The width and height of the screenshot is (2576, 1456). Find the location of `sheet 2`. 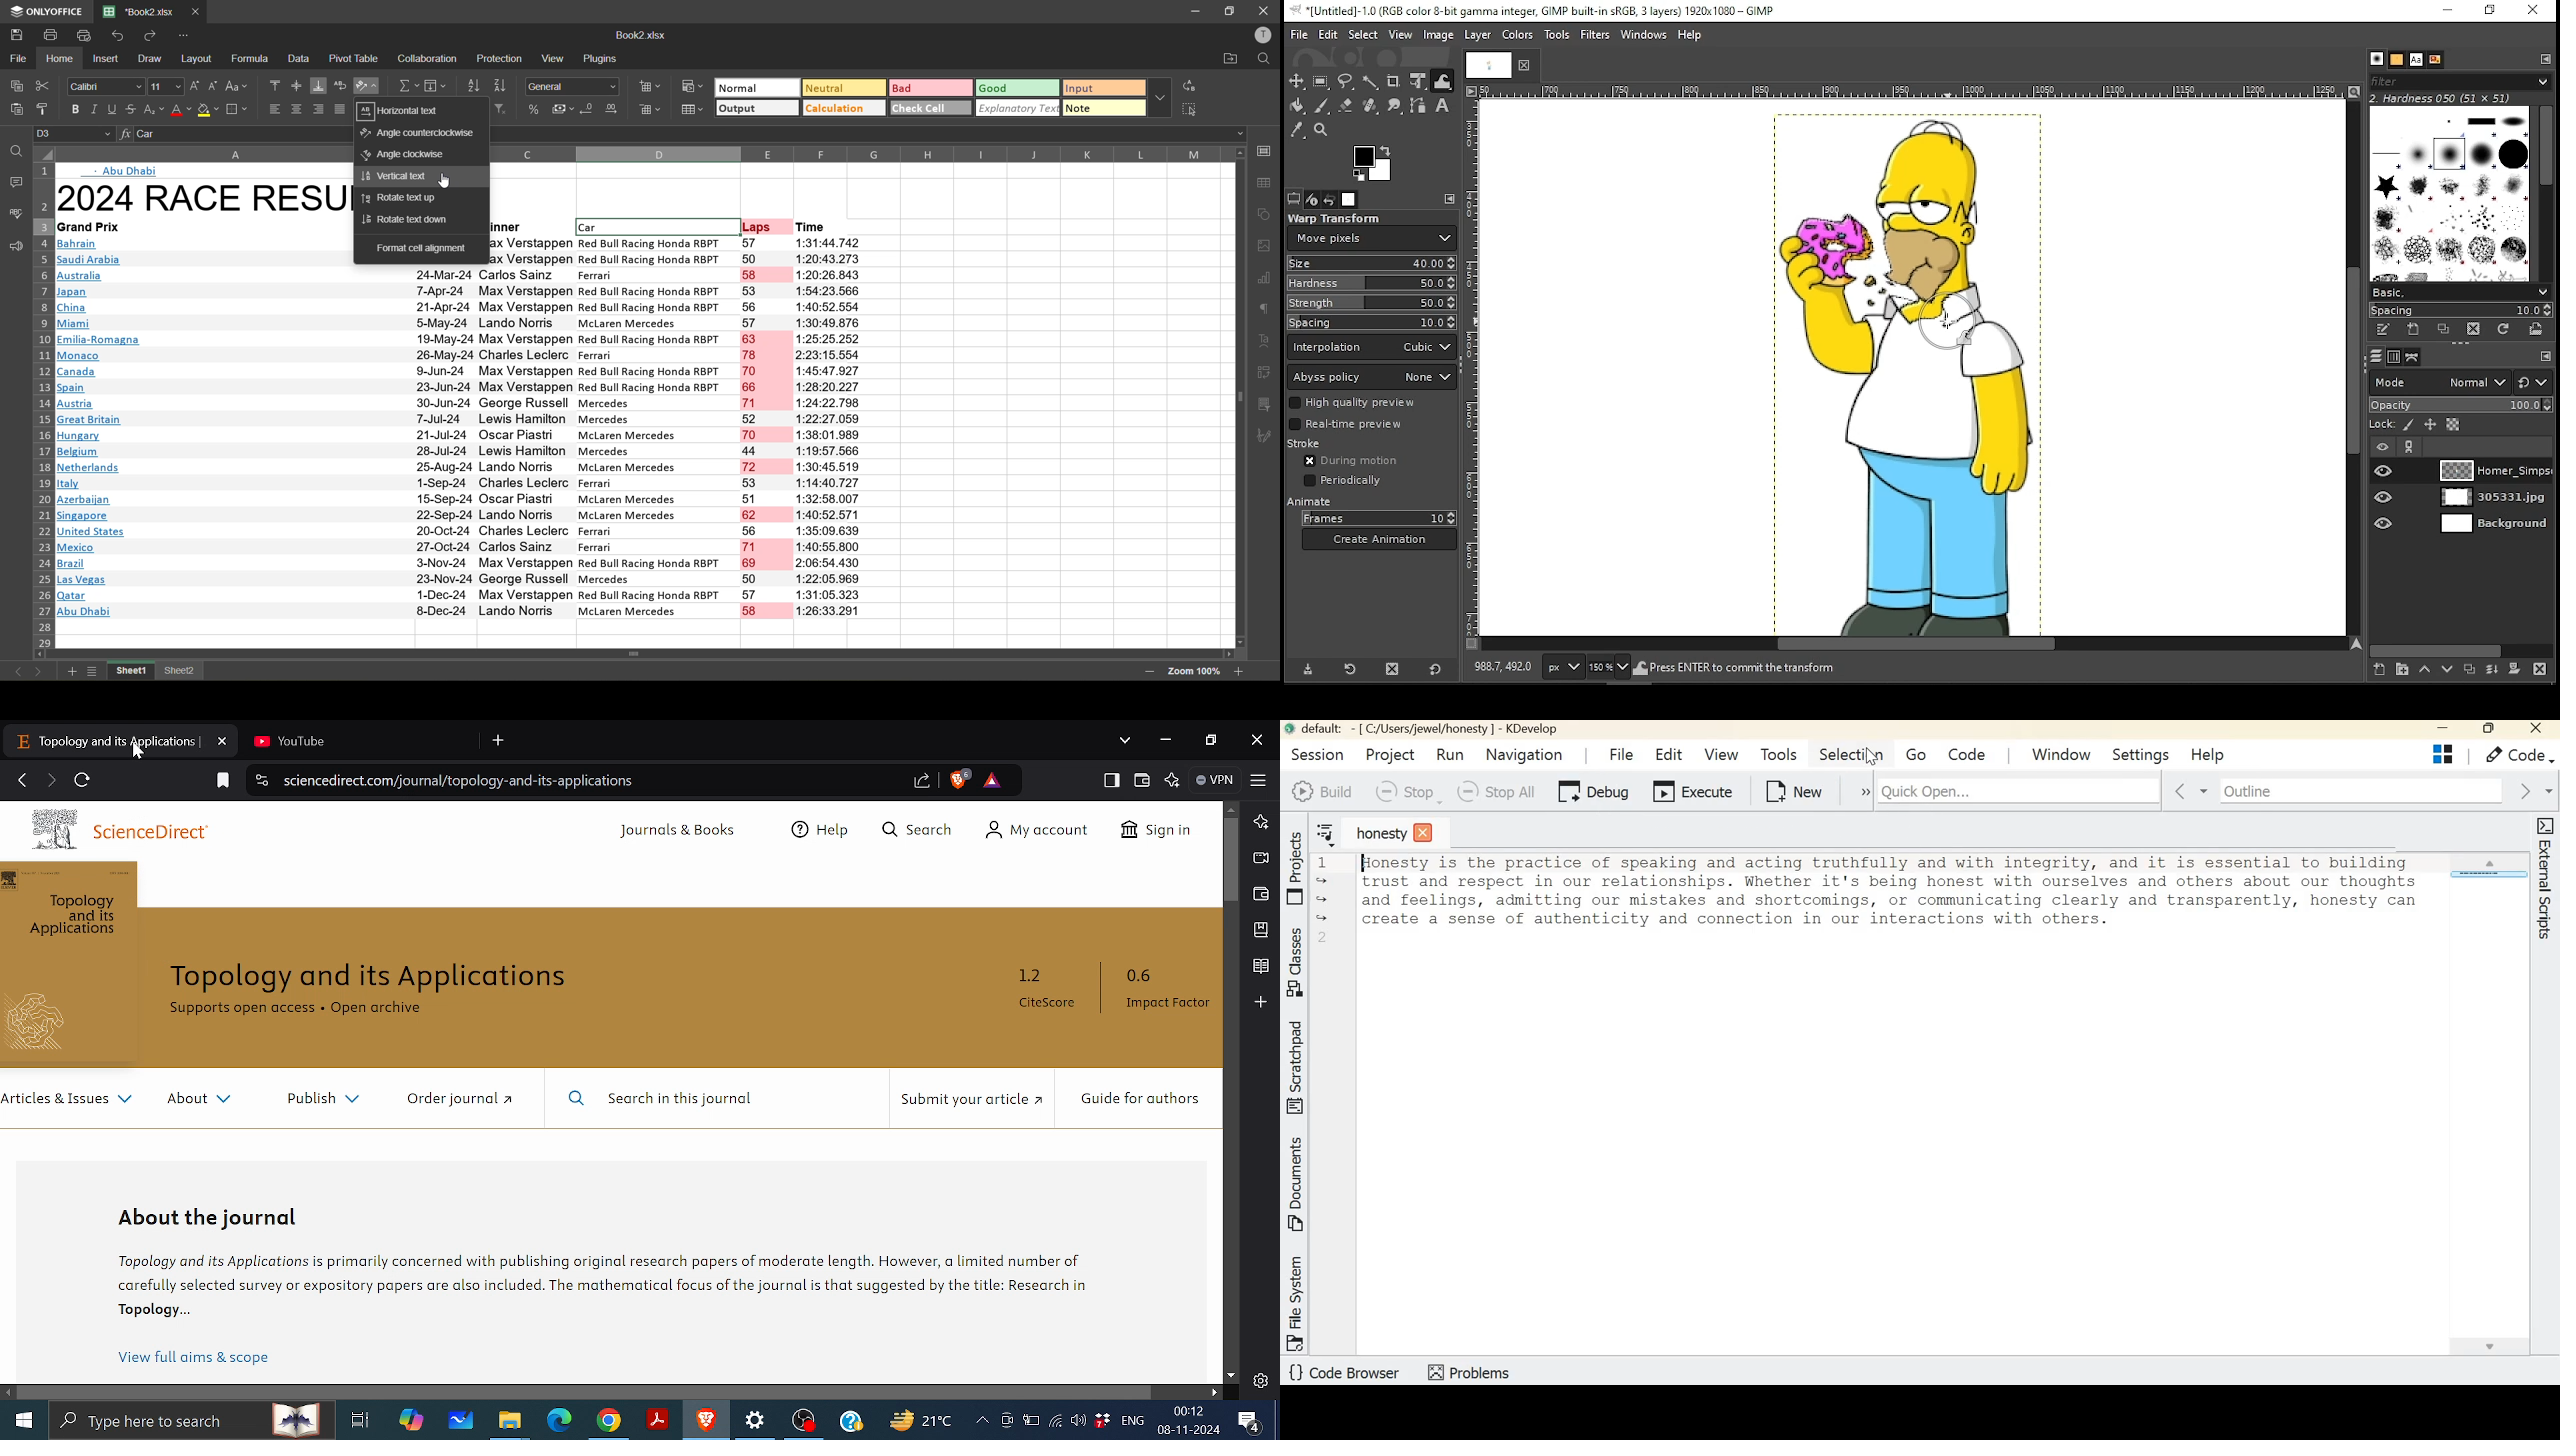

sheet 2 is located at coordinates (179, 671).